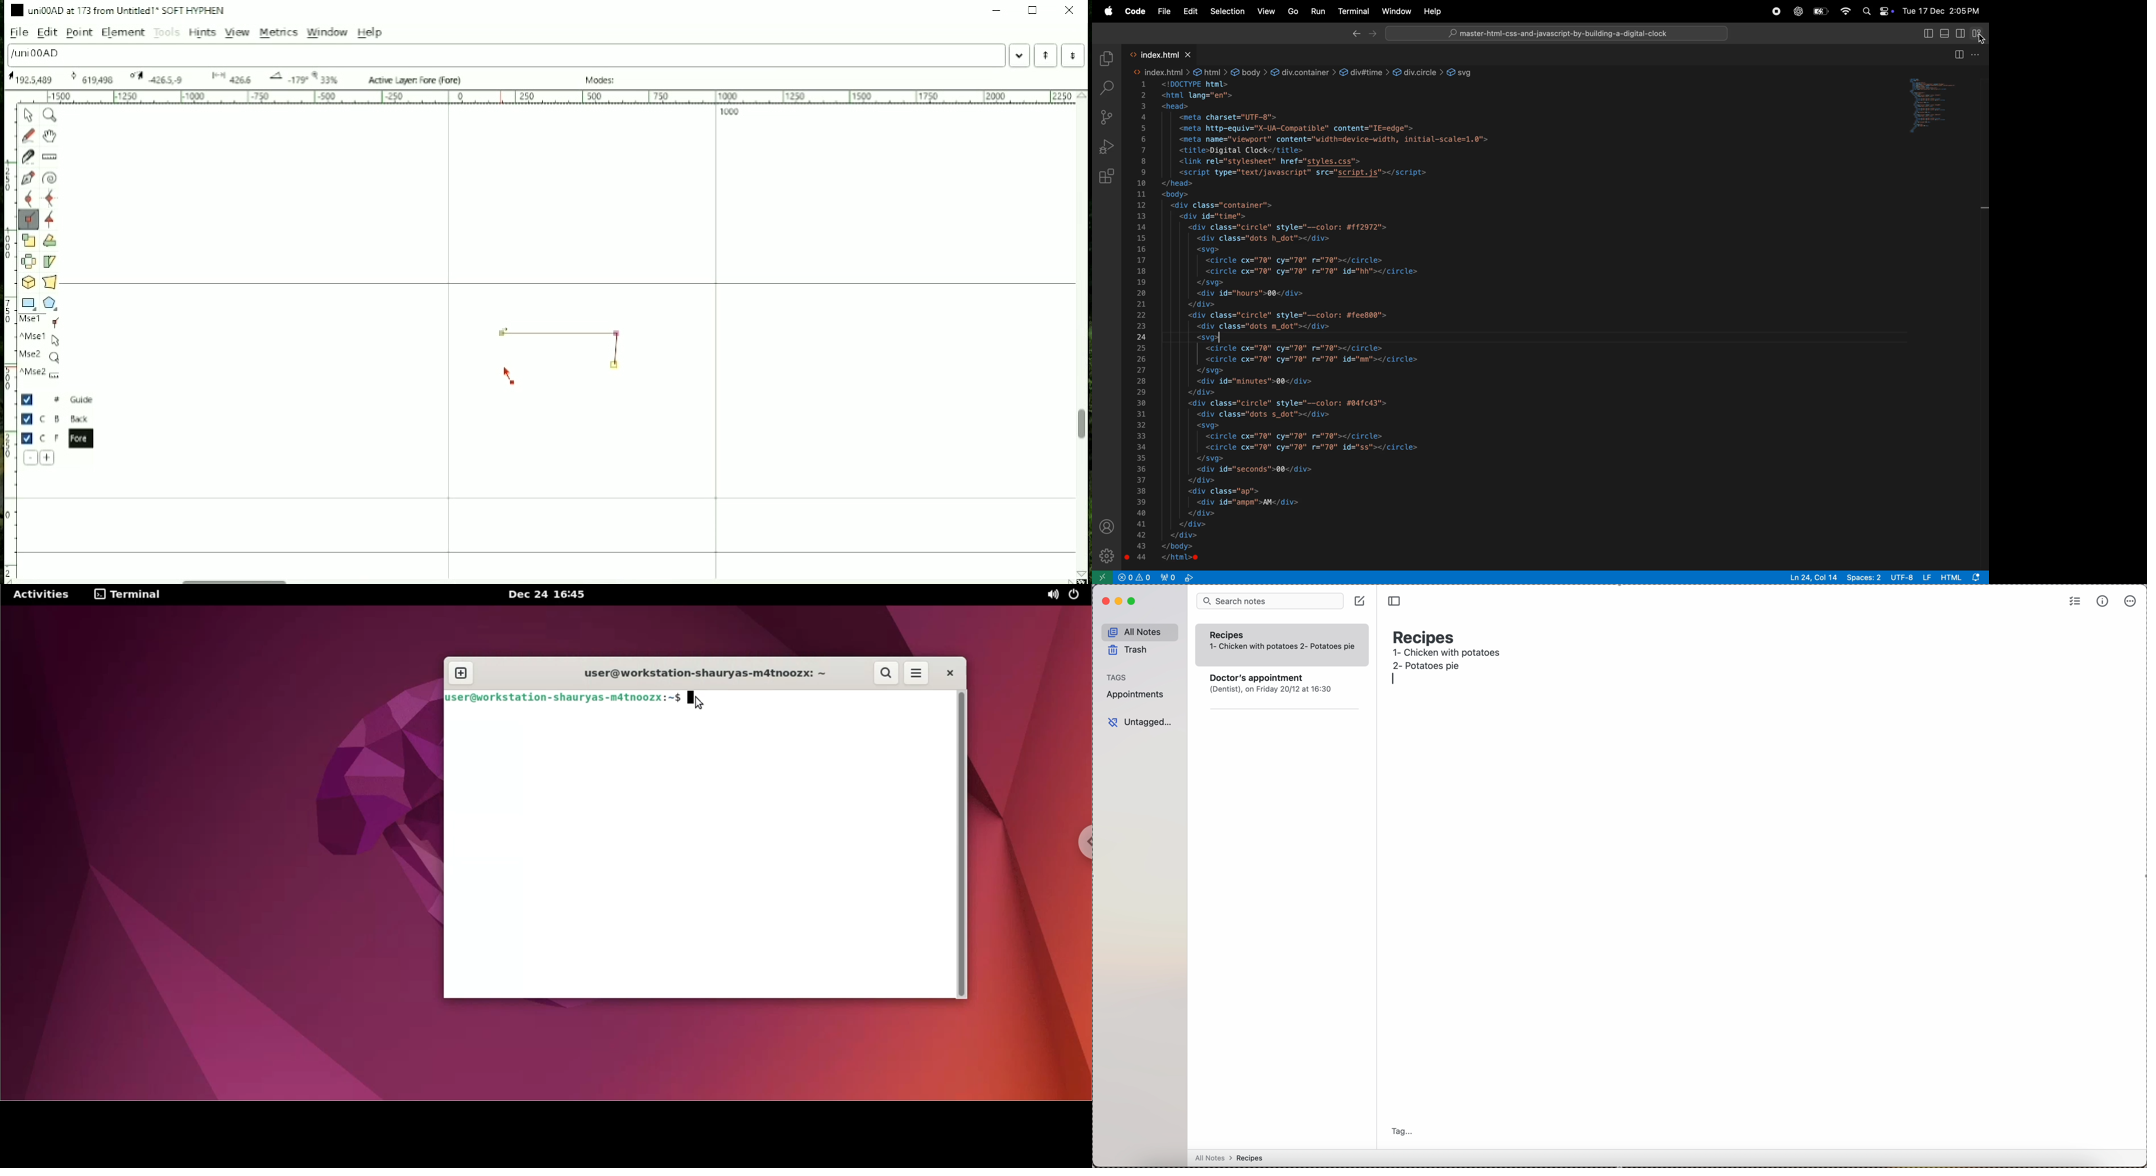 The height and width of the screenshot is (1176, 2156). I want to click on Modes, so click(603, 80).